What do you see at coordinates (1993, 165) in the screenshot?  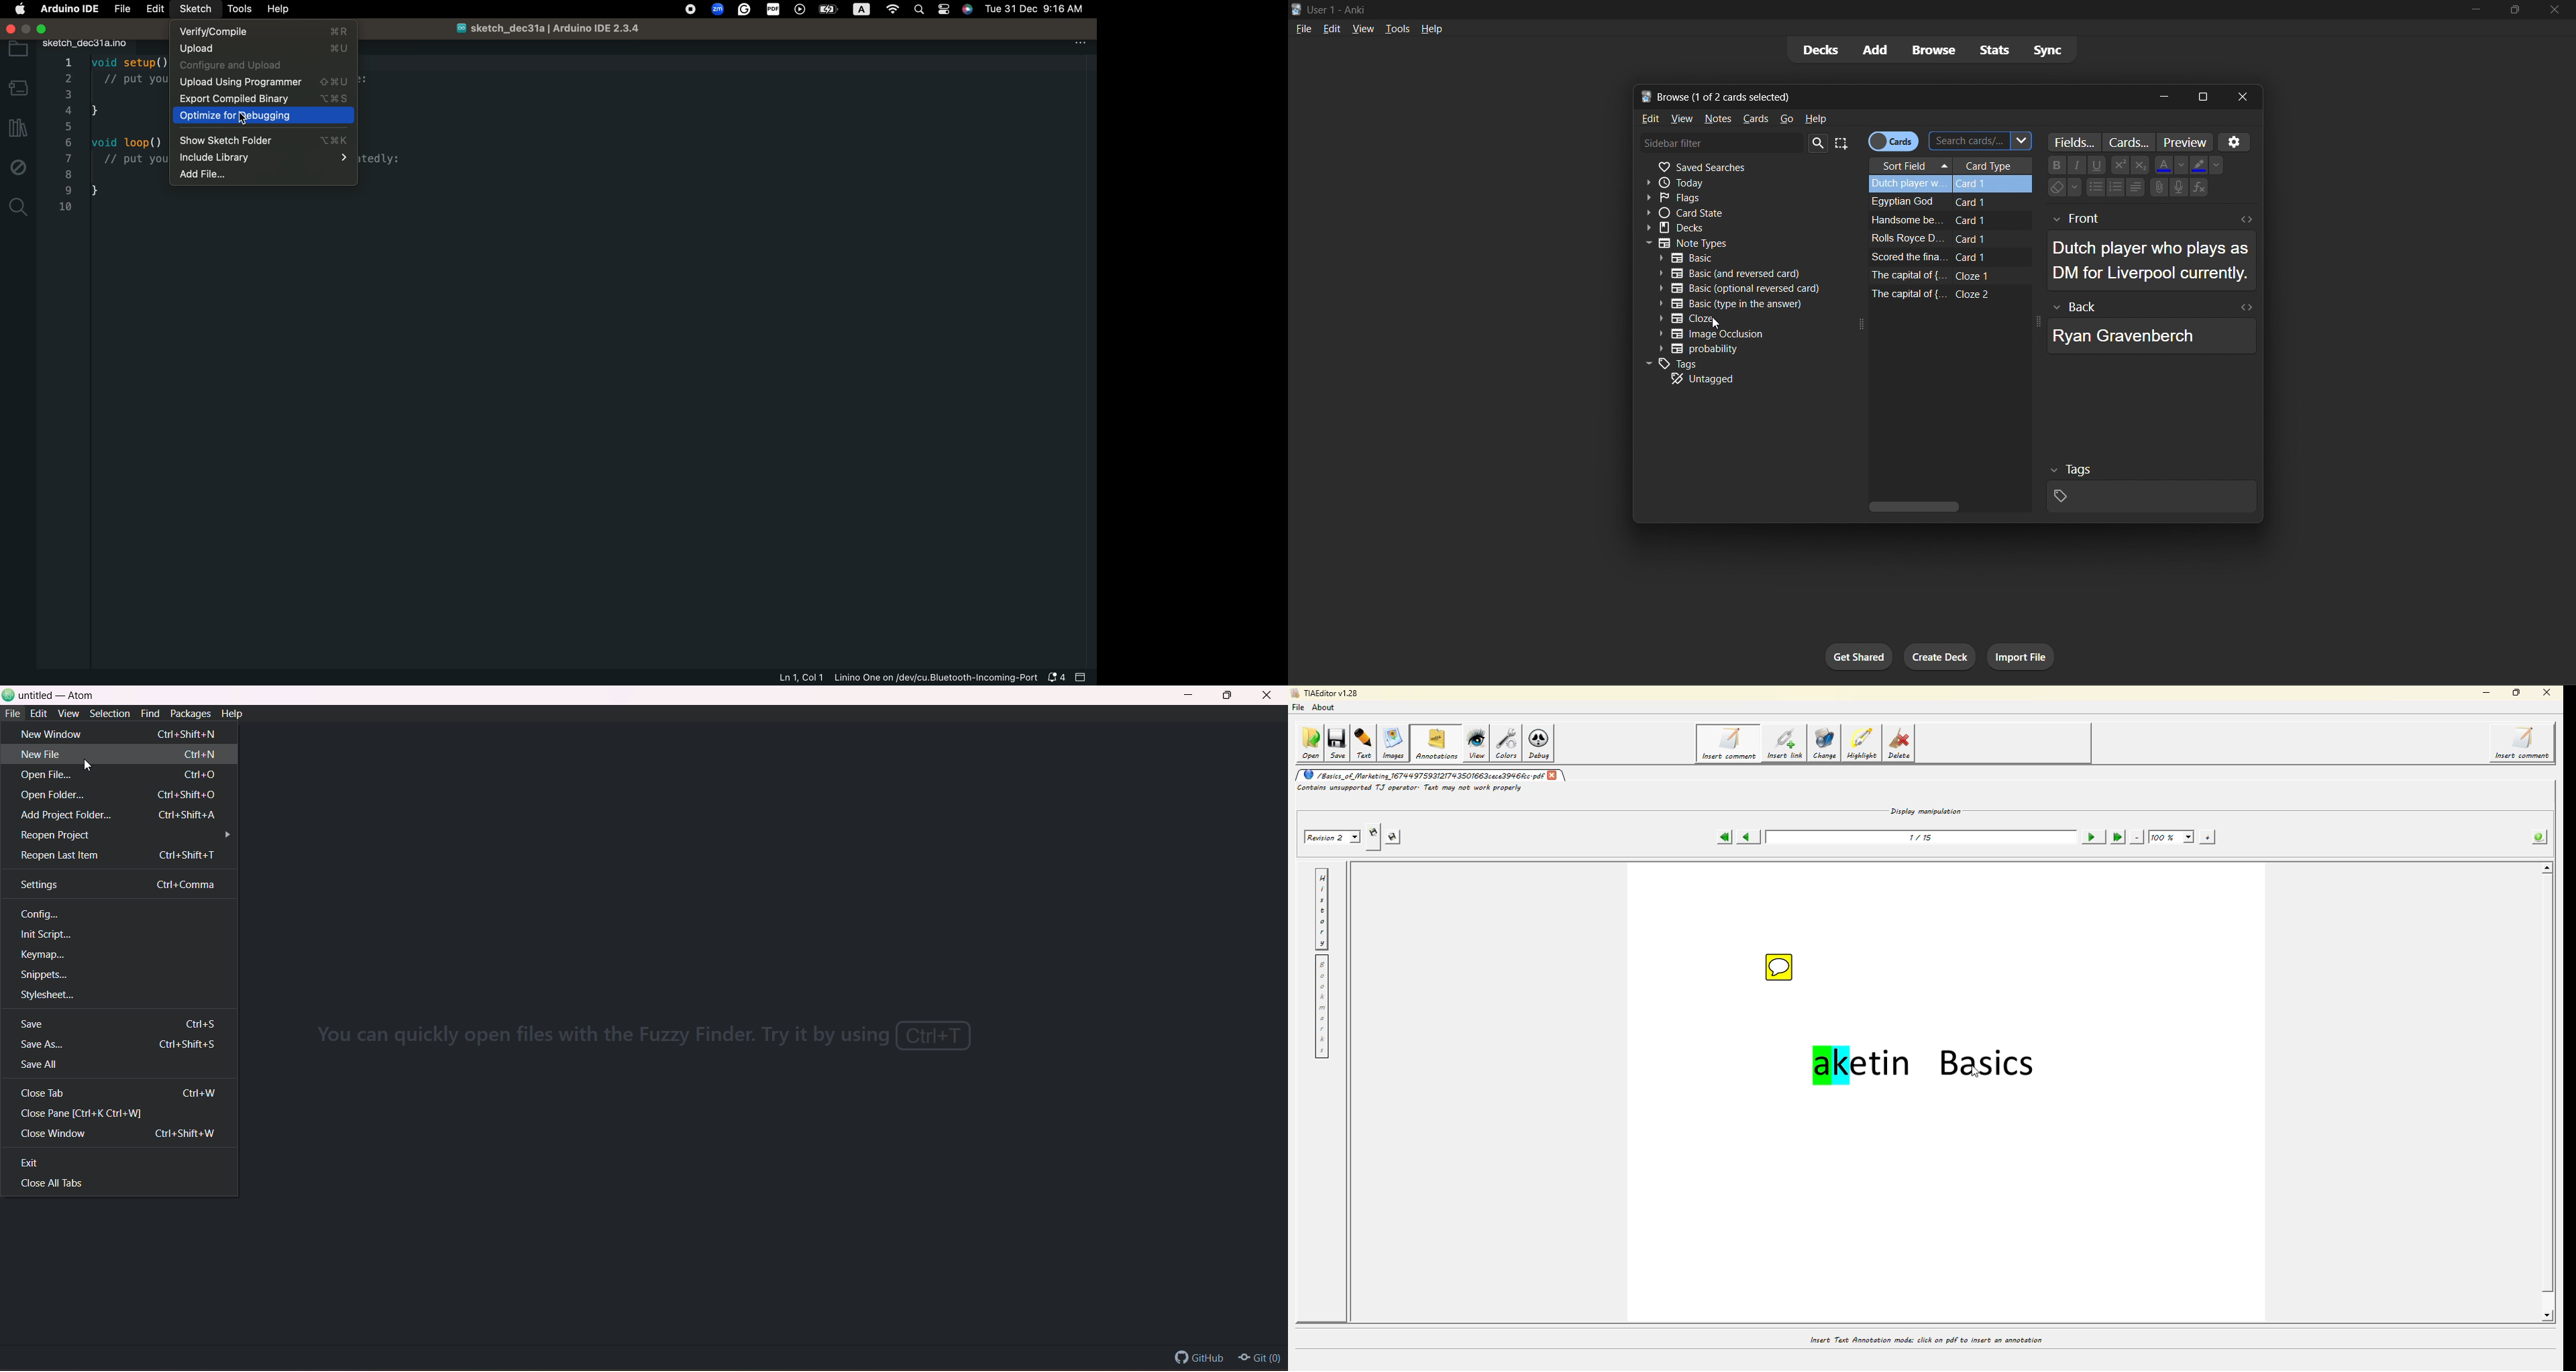 I see `card type column` at bounding box center [1993, 165].